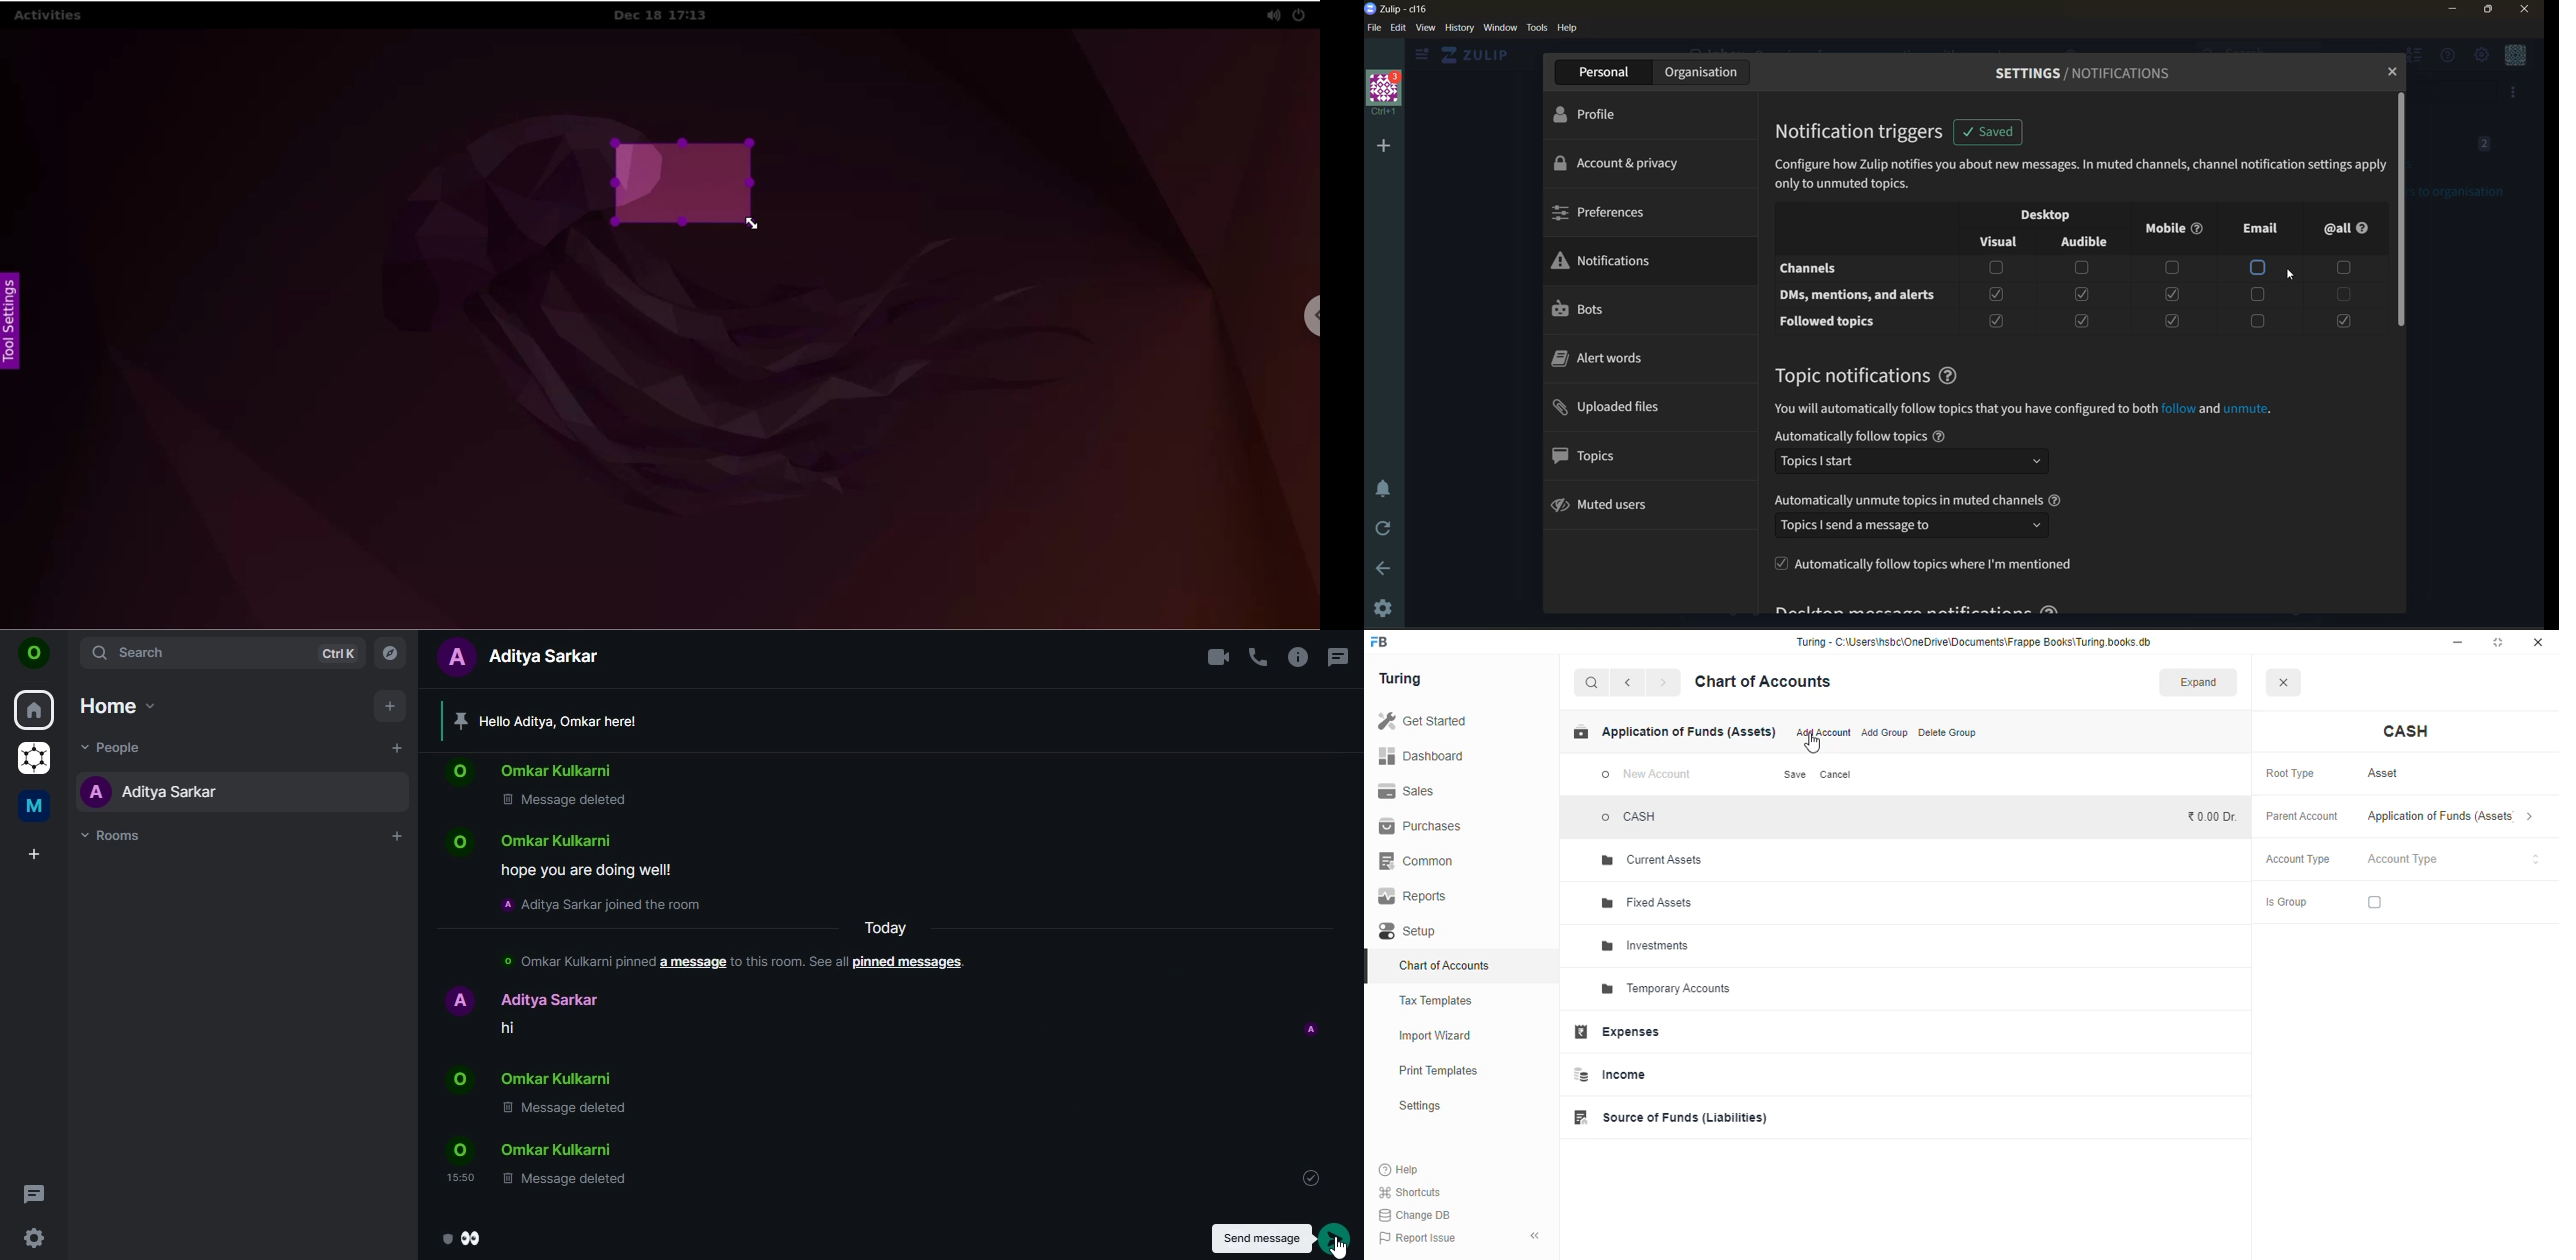 The width and height of the screenshot is (2576, 1260). I want to click on chart of accounts, so click(1444, 965).